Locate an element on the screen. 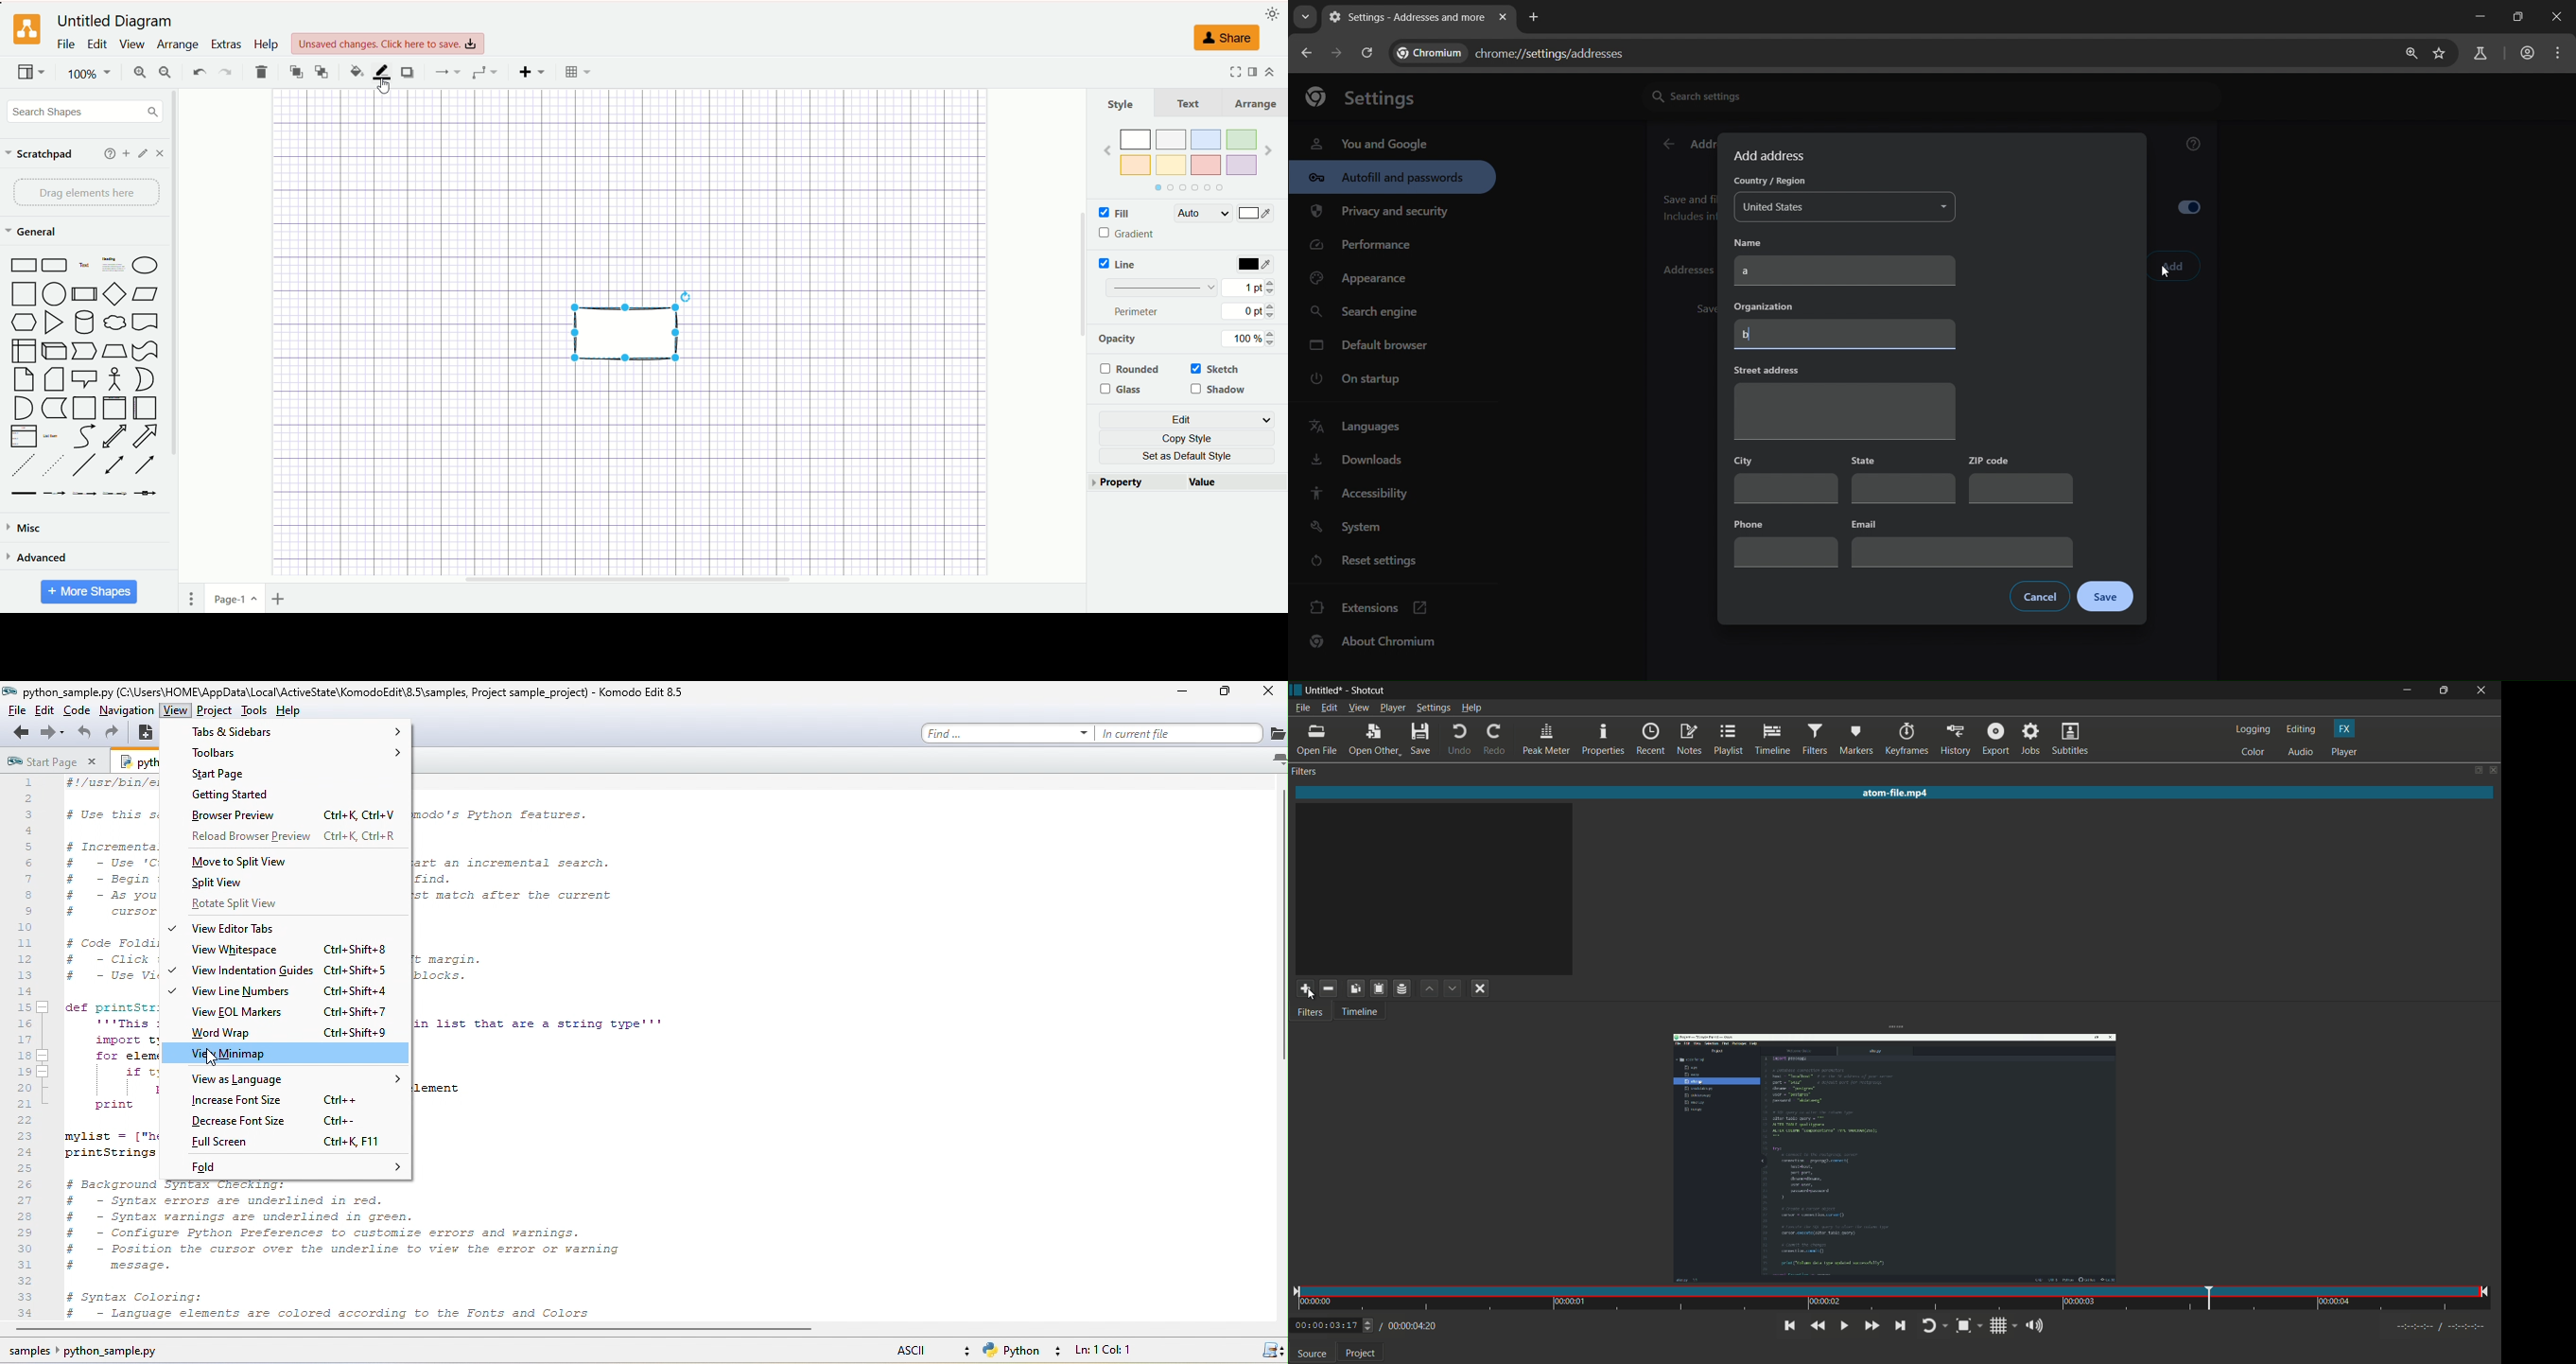  notes is located at coordinates (1689, 739).